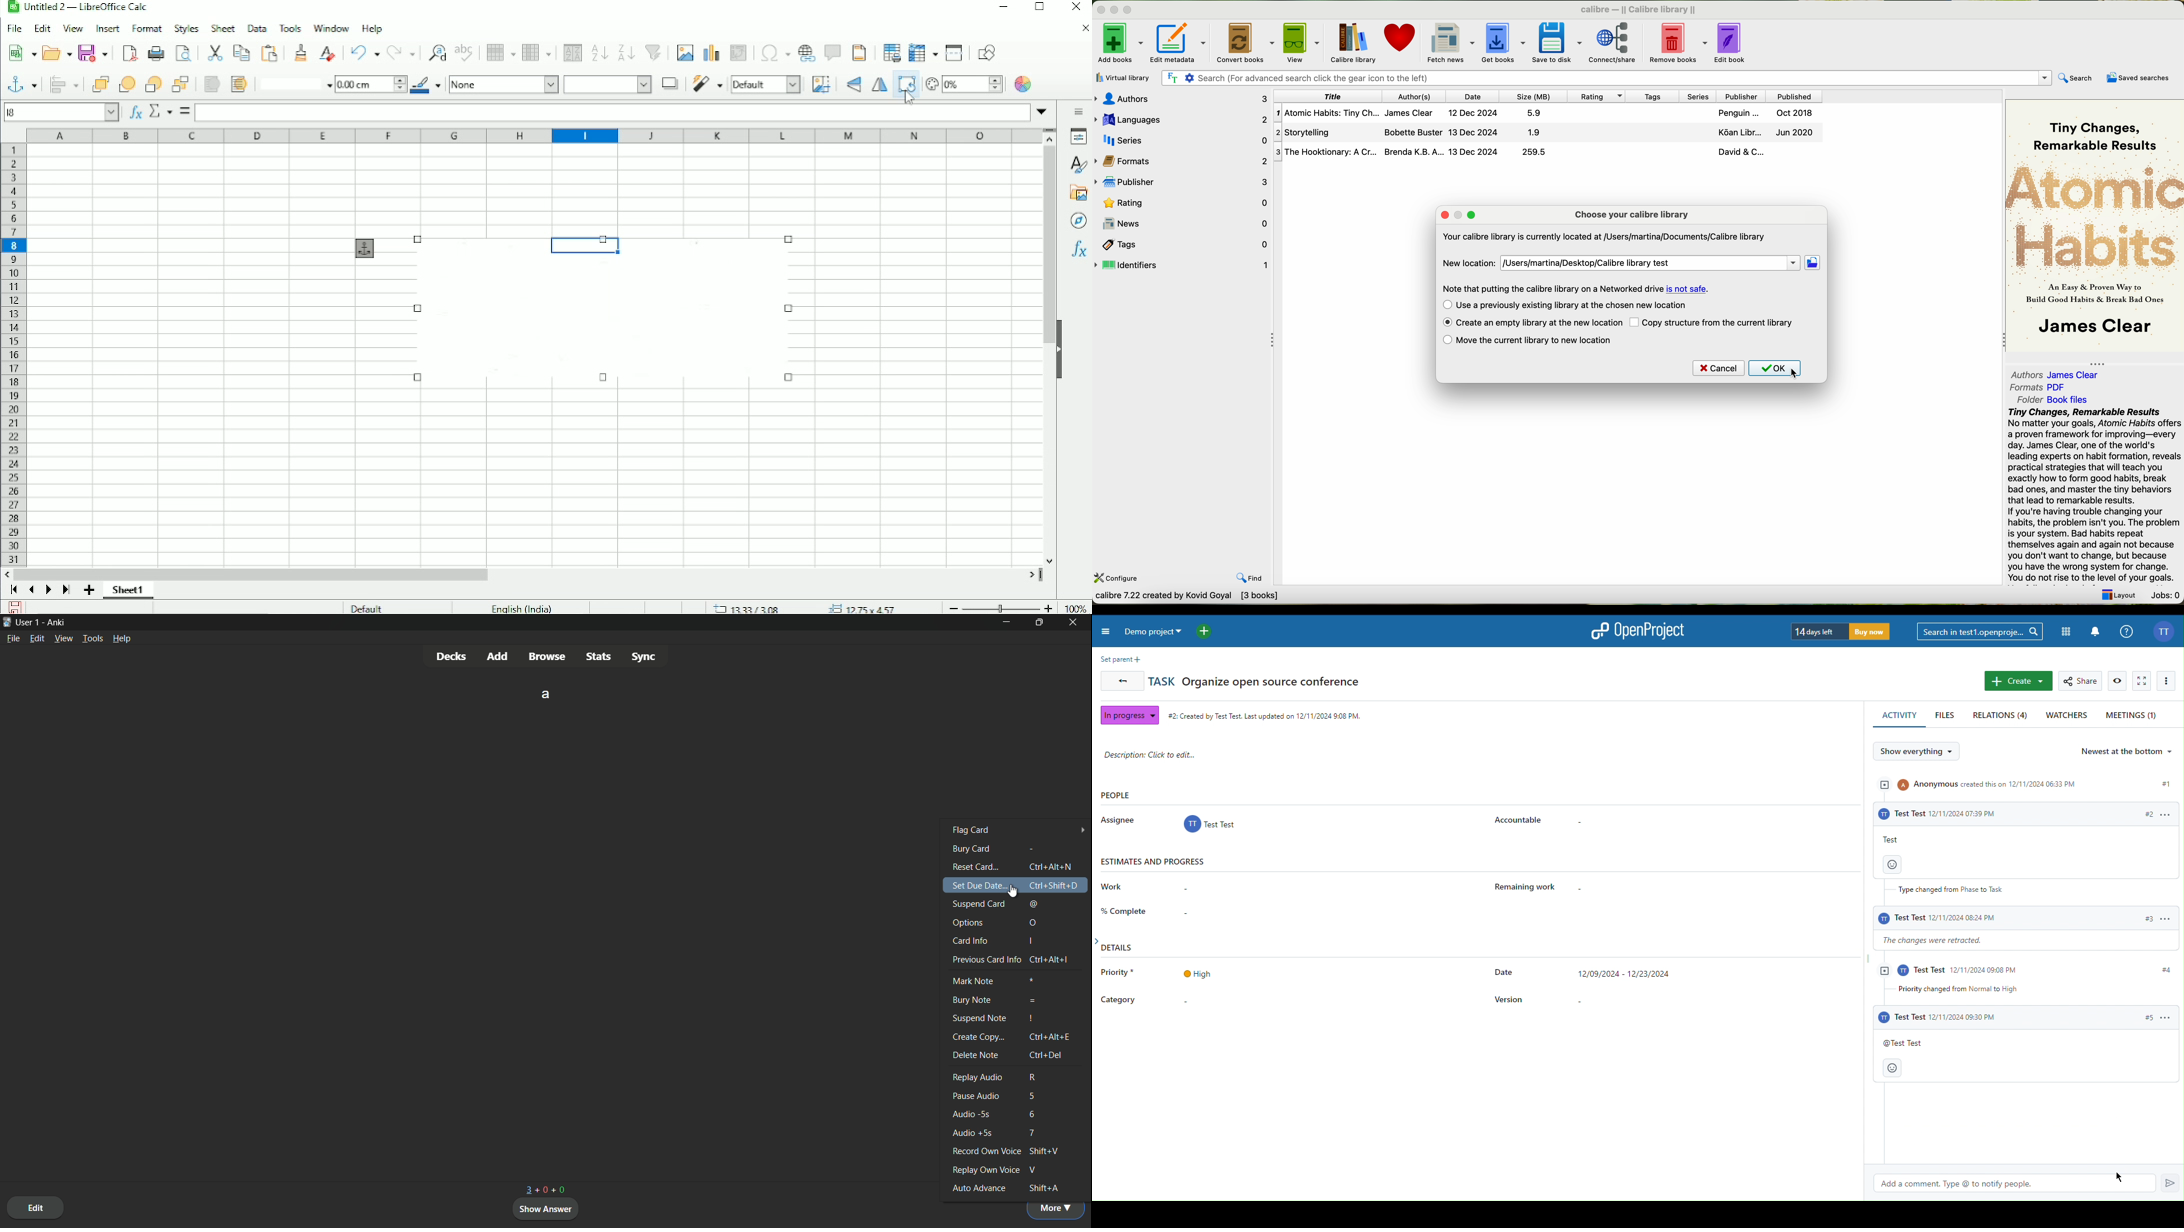 The height and width of the screenshot is (1232, 2184). What do you see at coordinates (13, 638) in the screenshot?
I see `file menu` at bounding box center [13, 638].